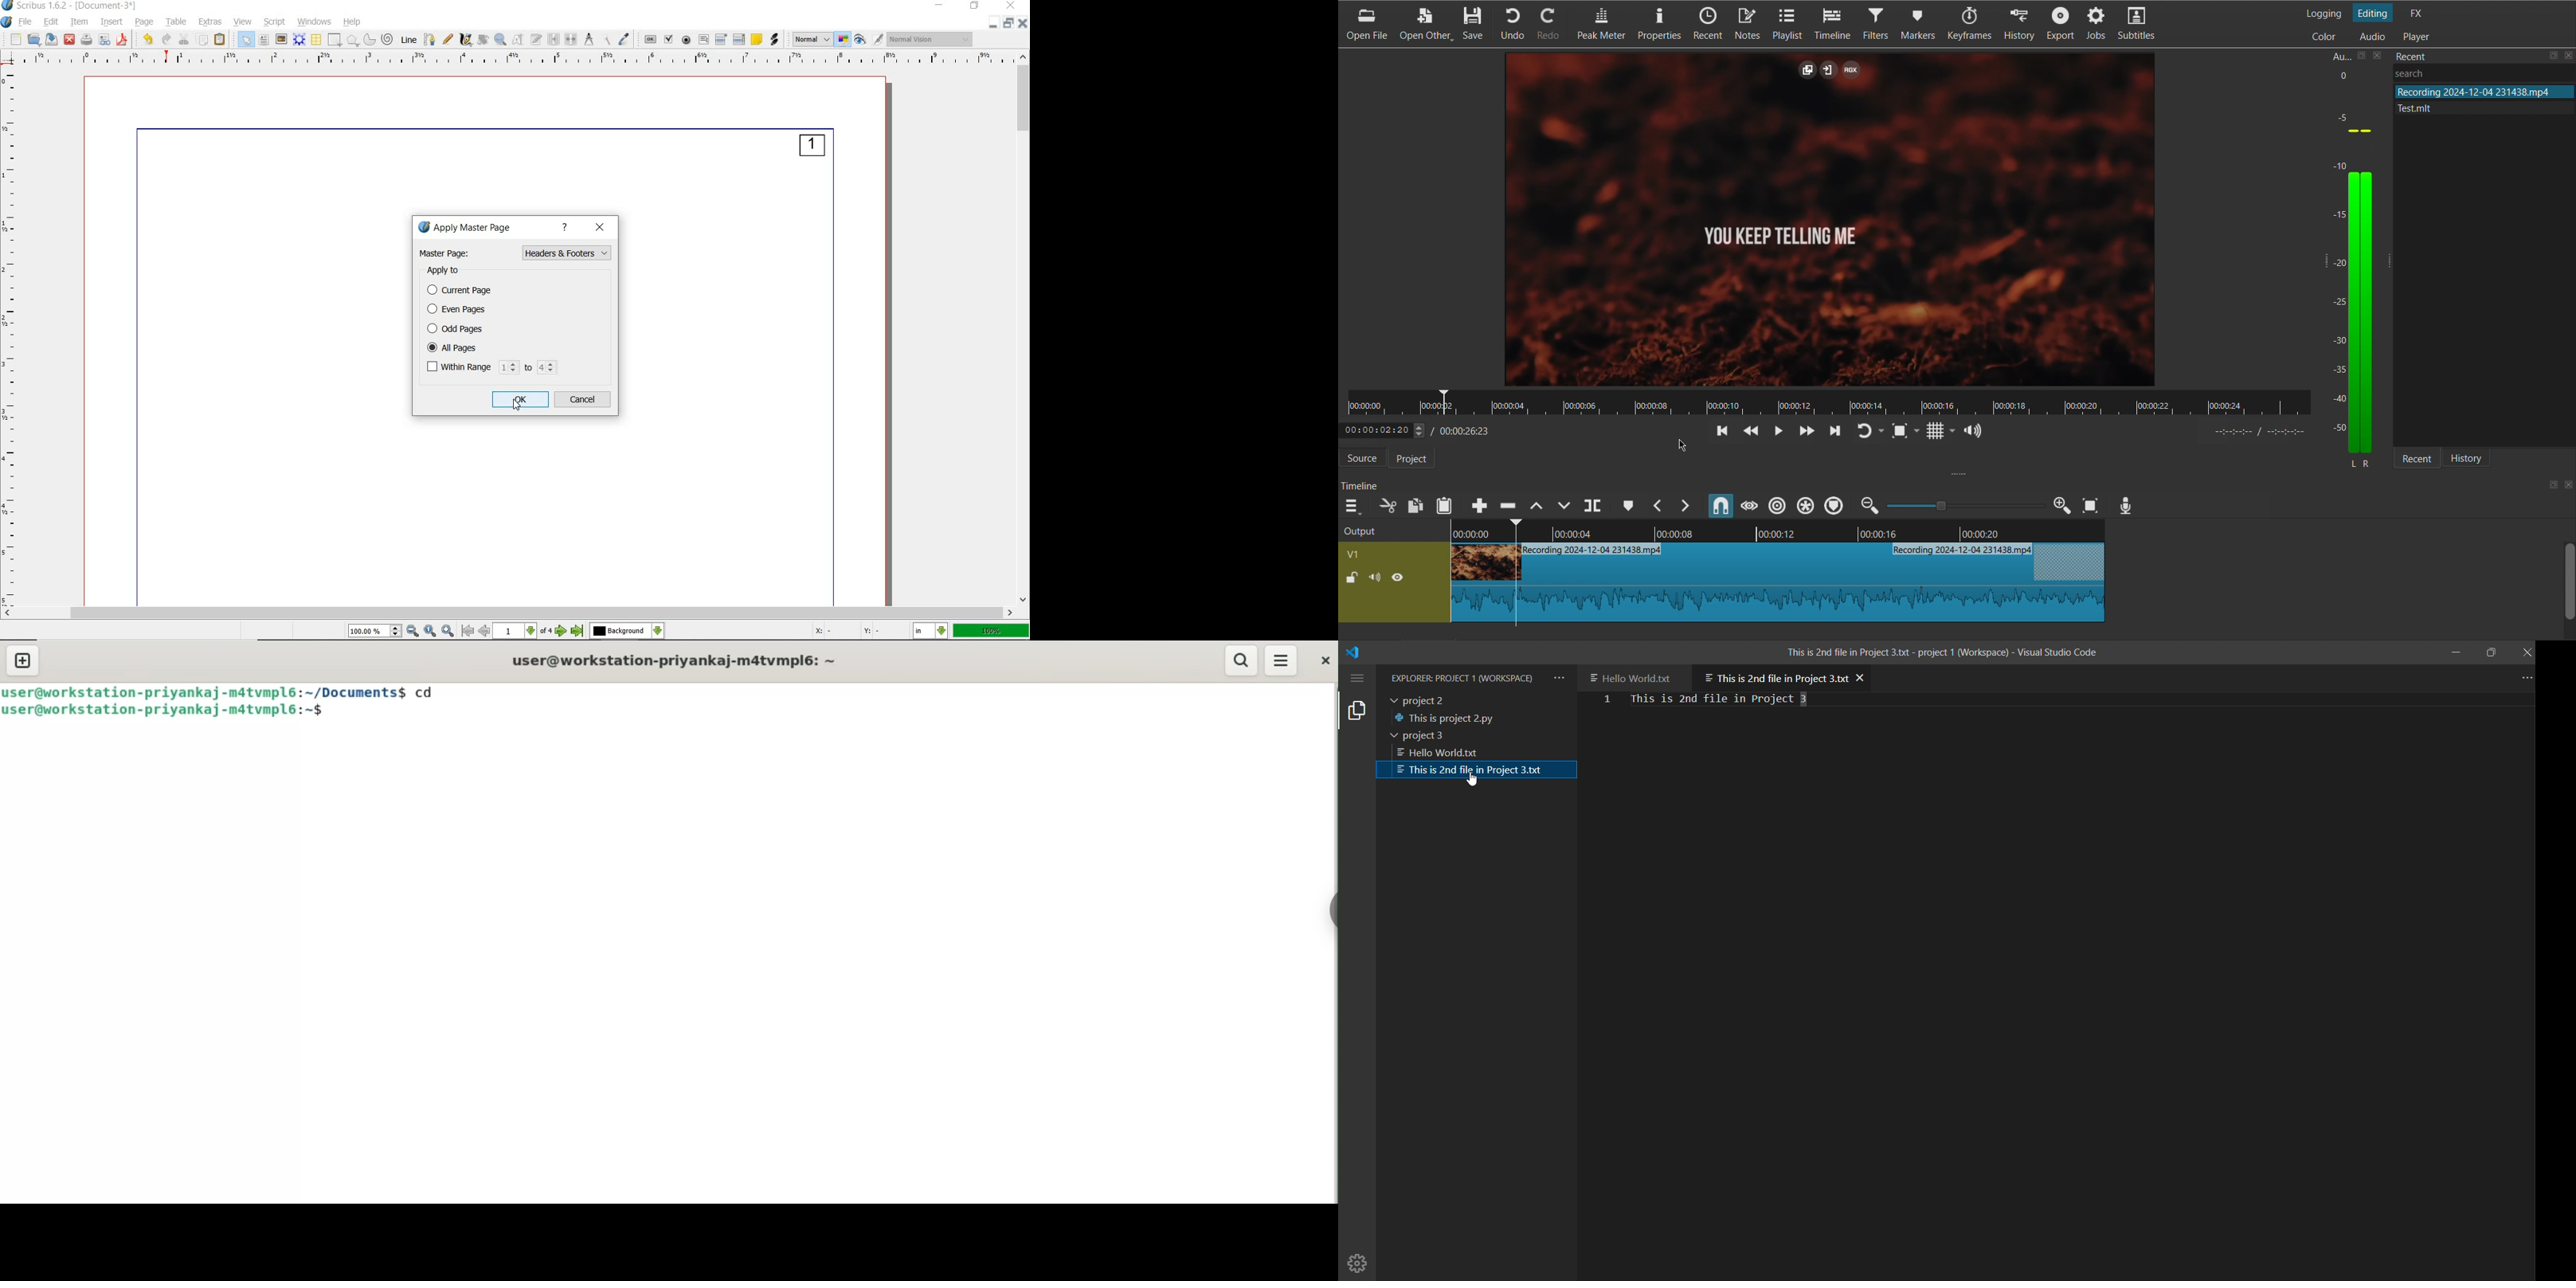  What do you see at coordinates (482, 40) in the screenshot?
I see `rotate item` at bounding box center [482, 40].